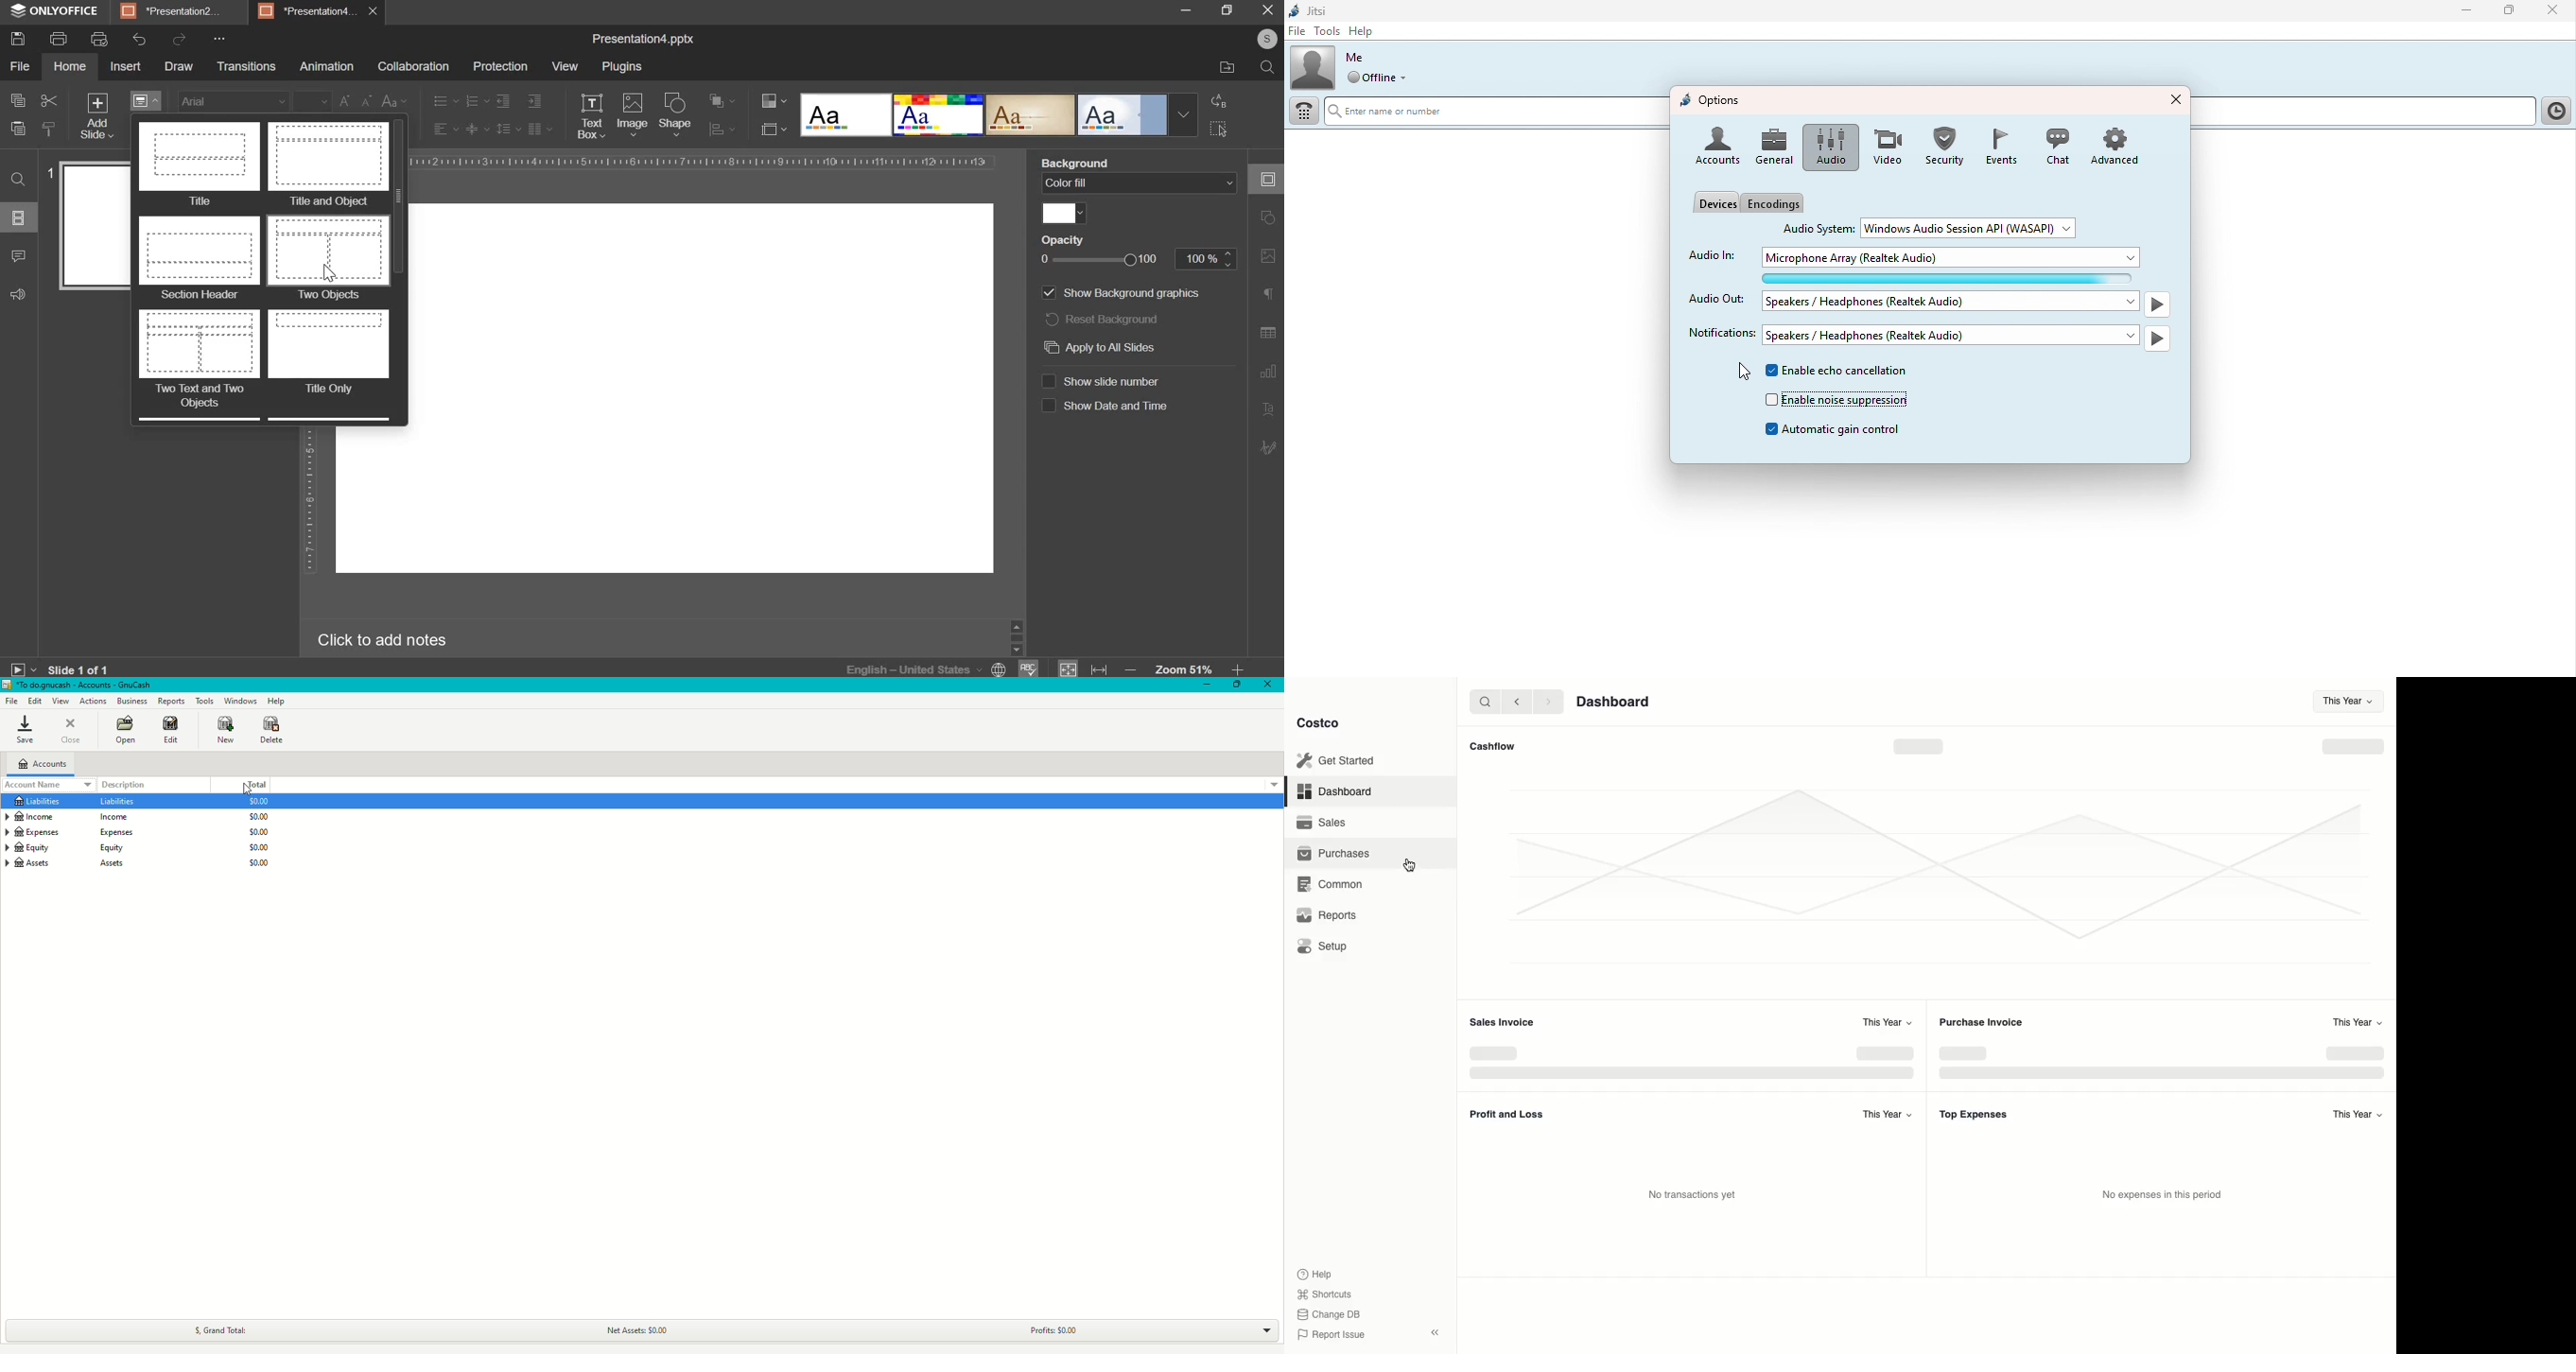 The height and width of the screenshot is (1372, 2576). What do you see at coordinates (1616, 701) in the screenshot?
I see `Dashboard` at bounding box center [1616, 701].